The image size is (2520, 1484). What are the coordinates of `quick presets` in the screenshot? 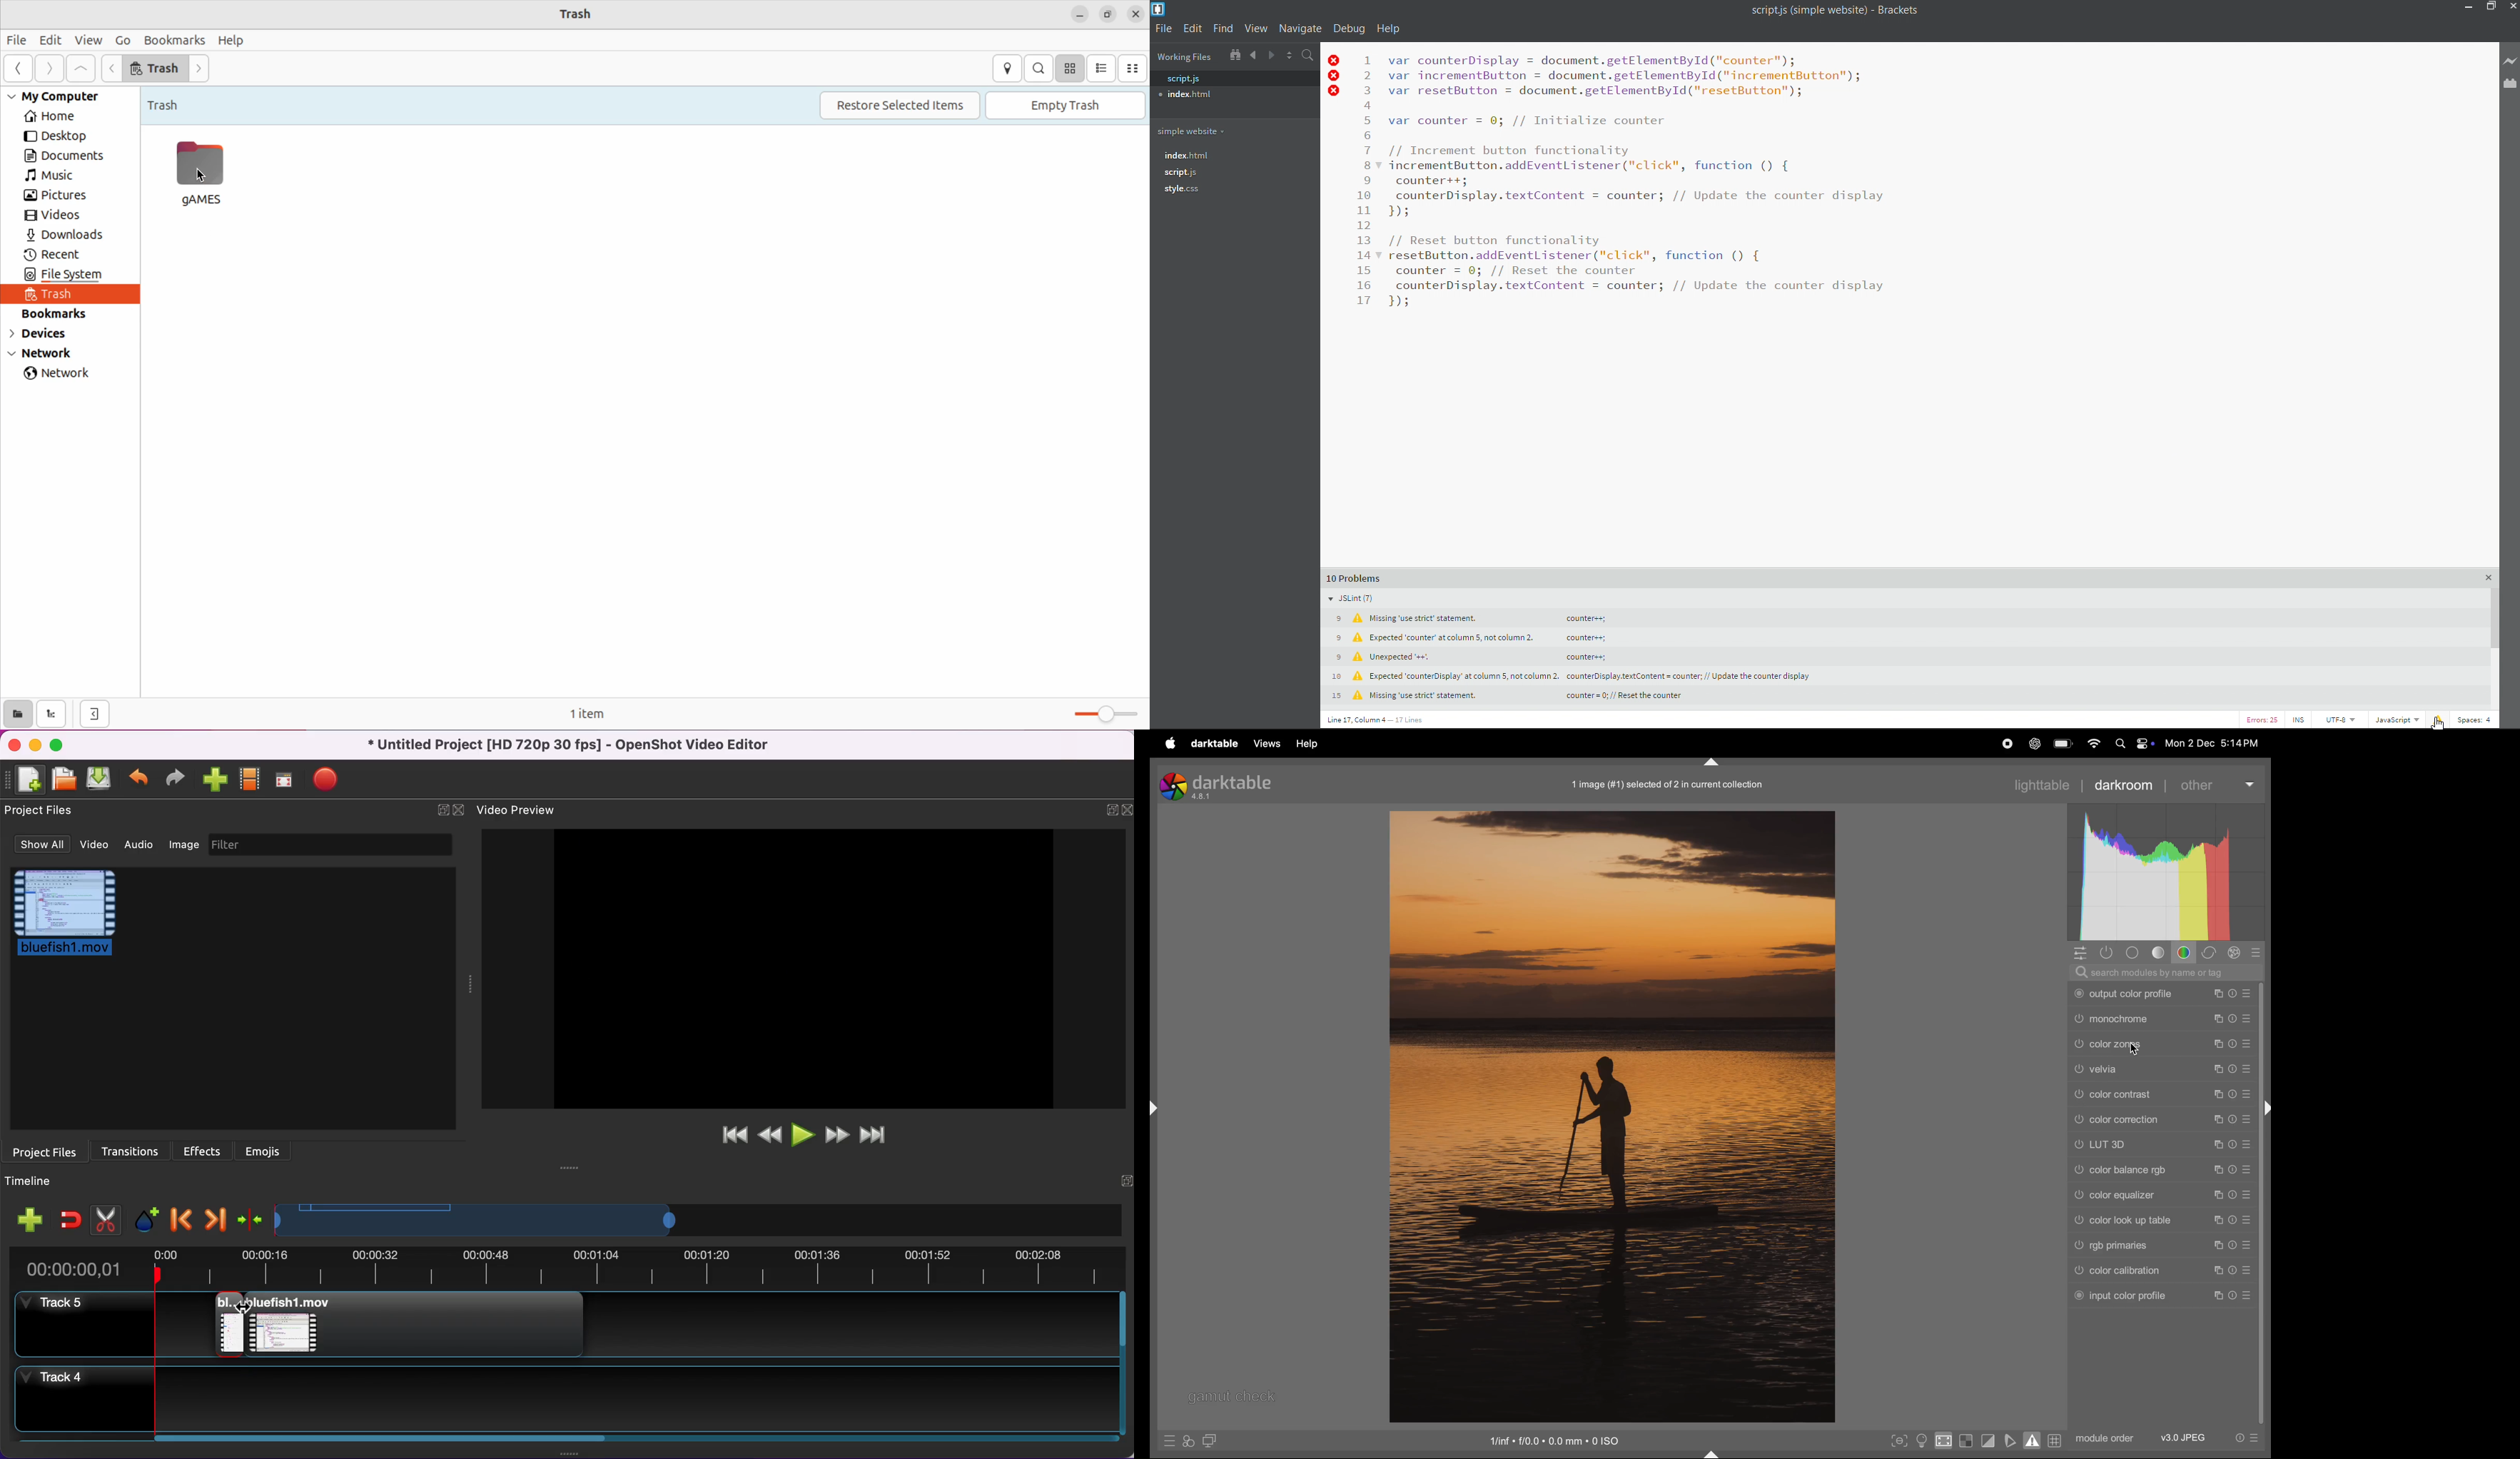 It's located at (1170, 1441).